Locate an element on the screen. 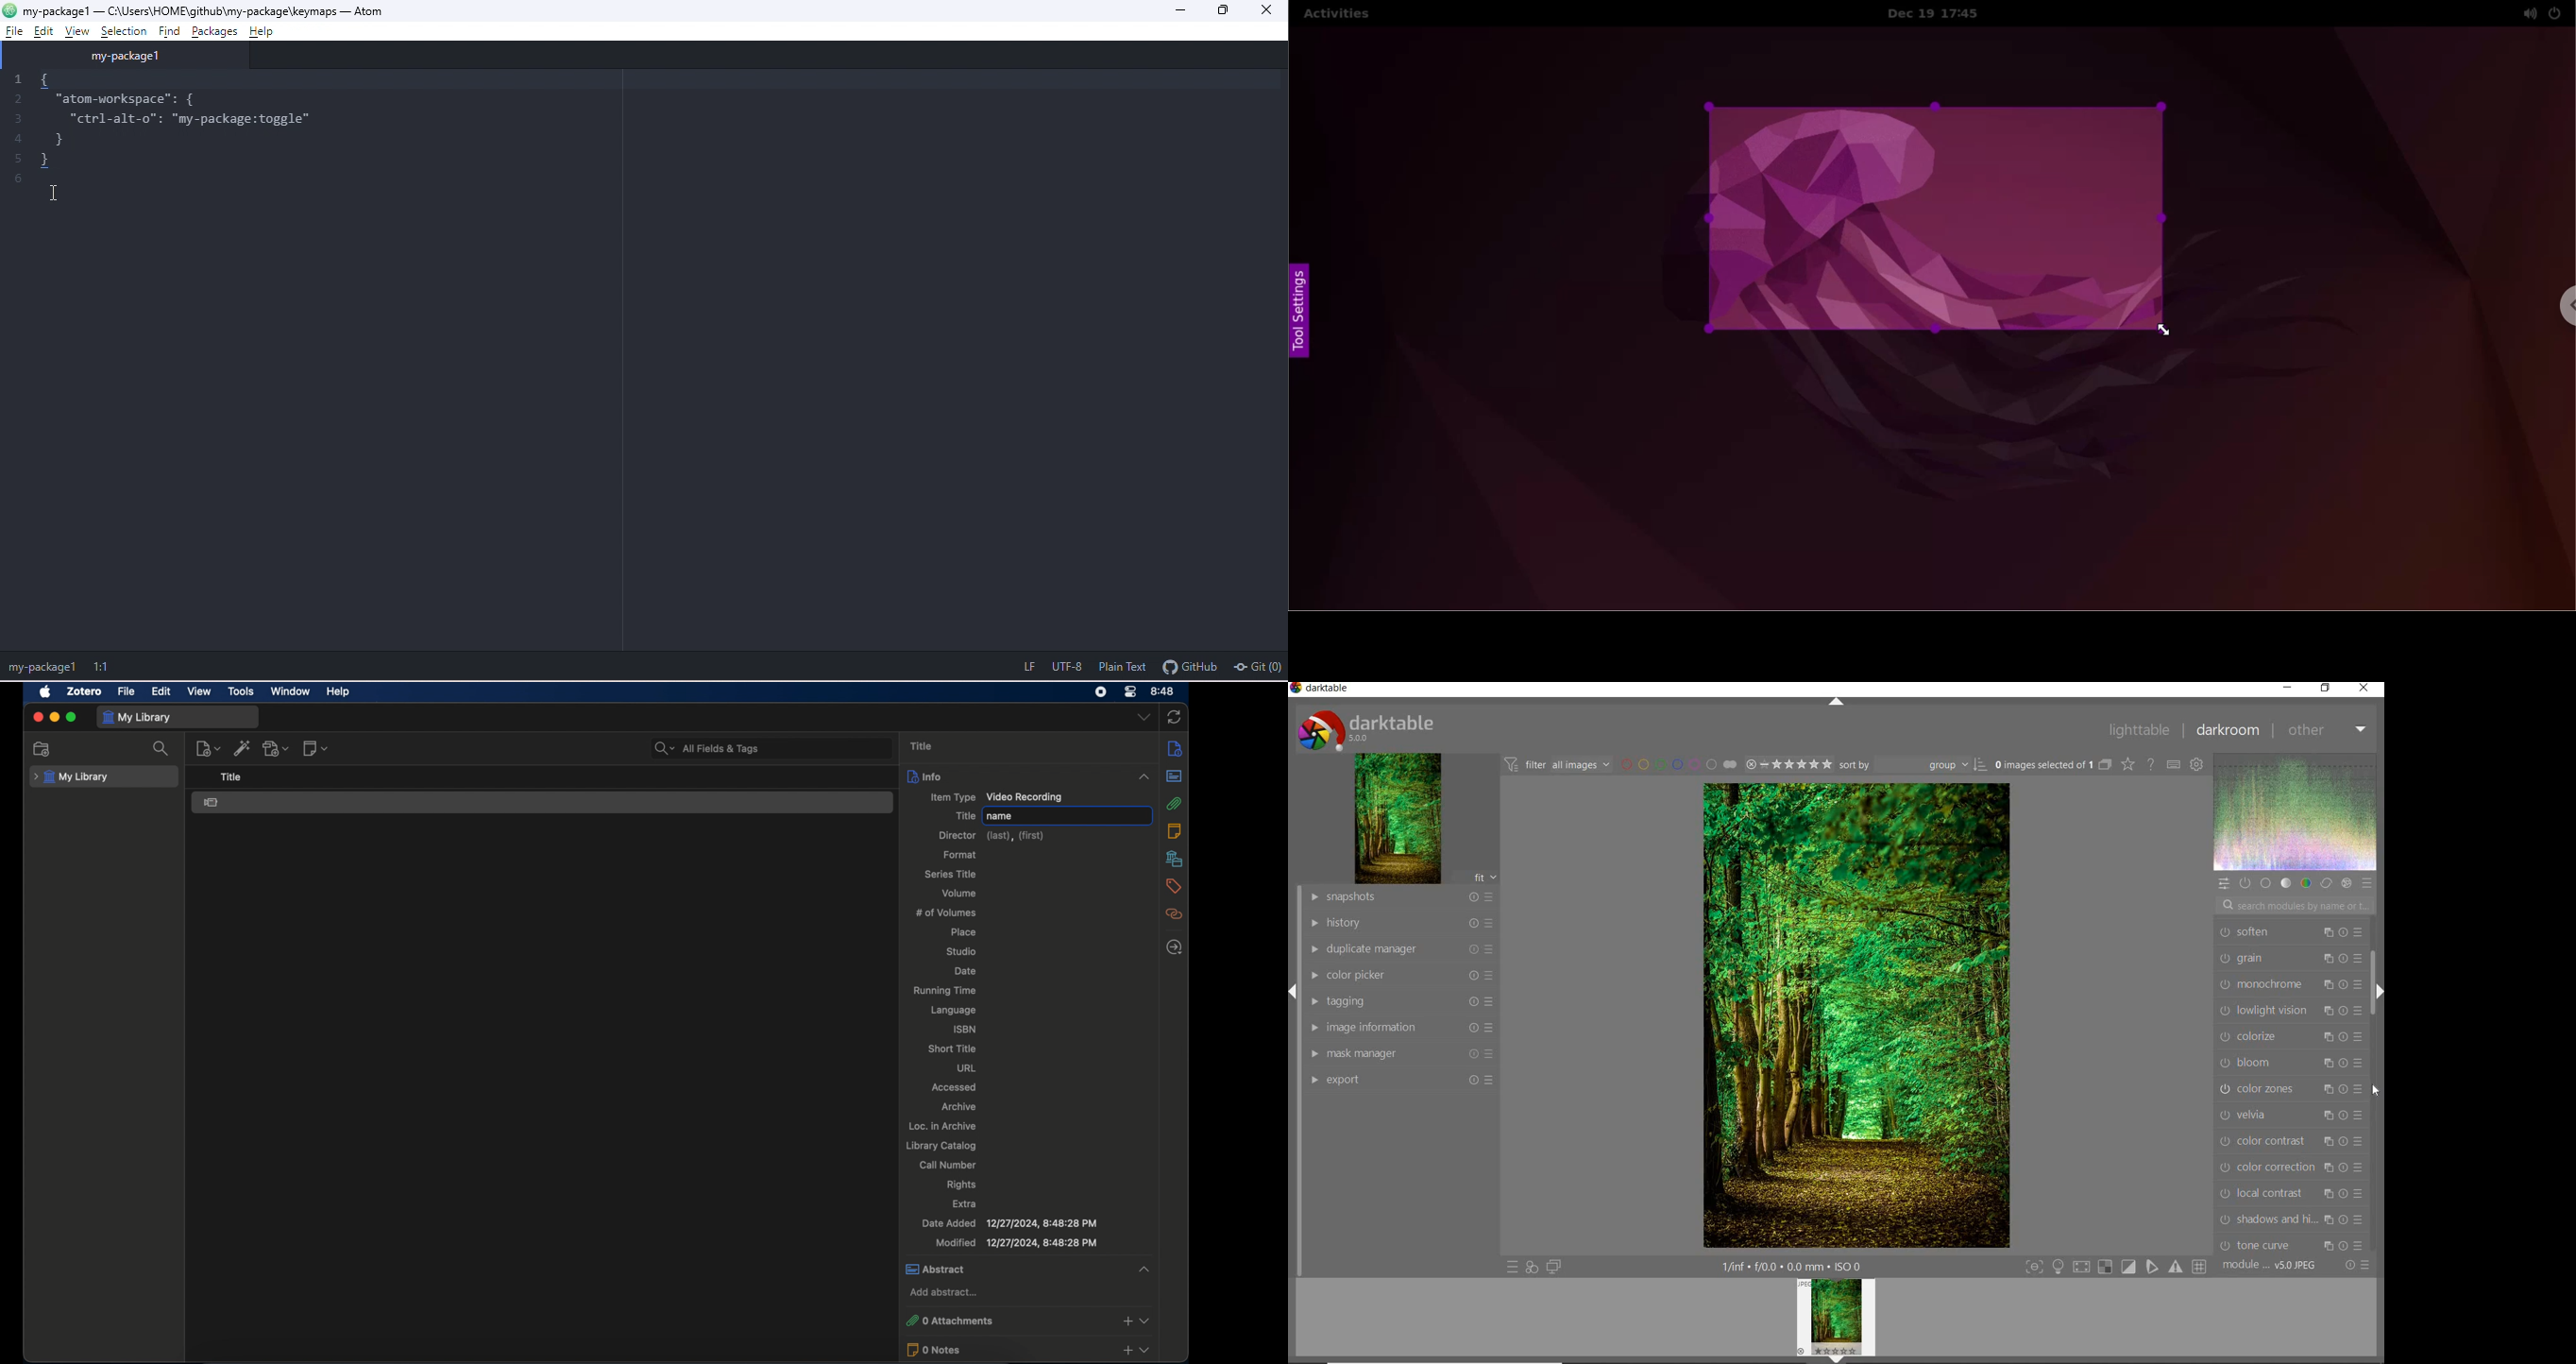 This screenshot has height=1372, width=2576. library catalog is located at coordinates (944, 1146).